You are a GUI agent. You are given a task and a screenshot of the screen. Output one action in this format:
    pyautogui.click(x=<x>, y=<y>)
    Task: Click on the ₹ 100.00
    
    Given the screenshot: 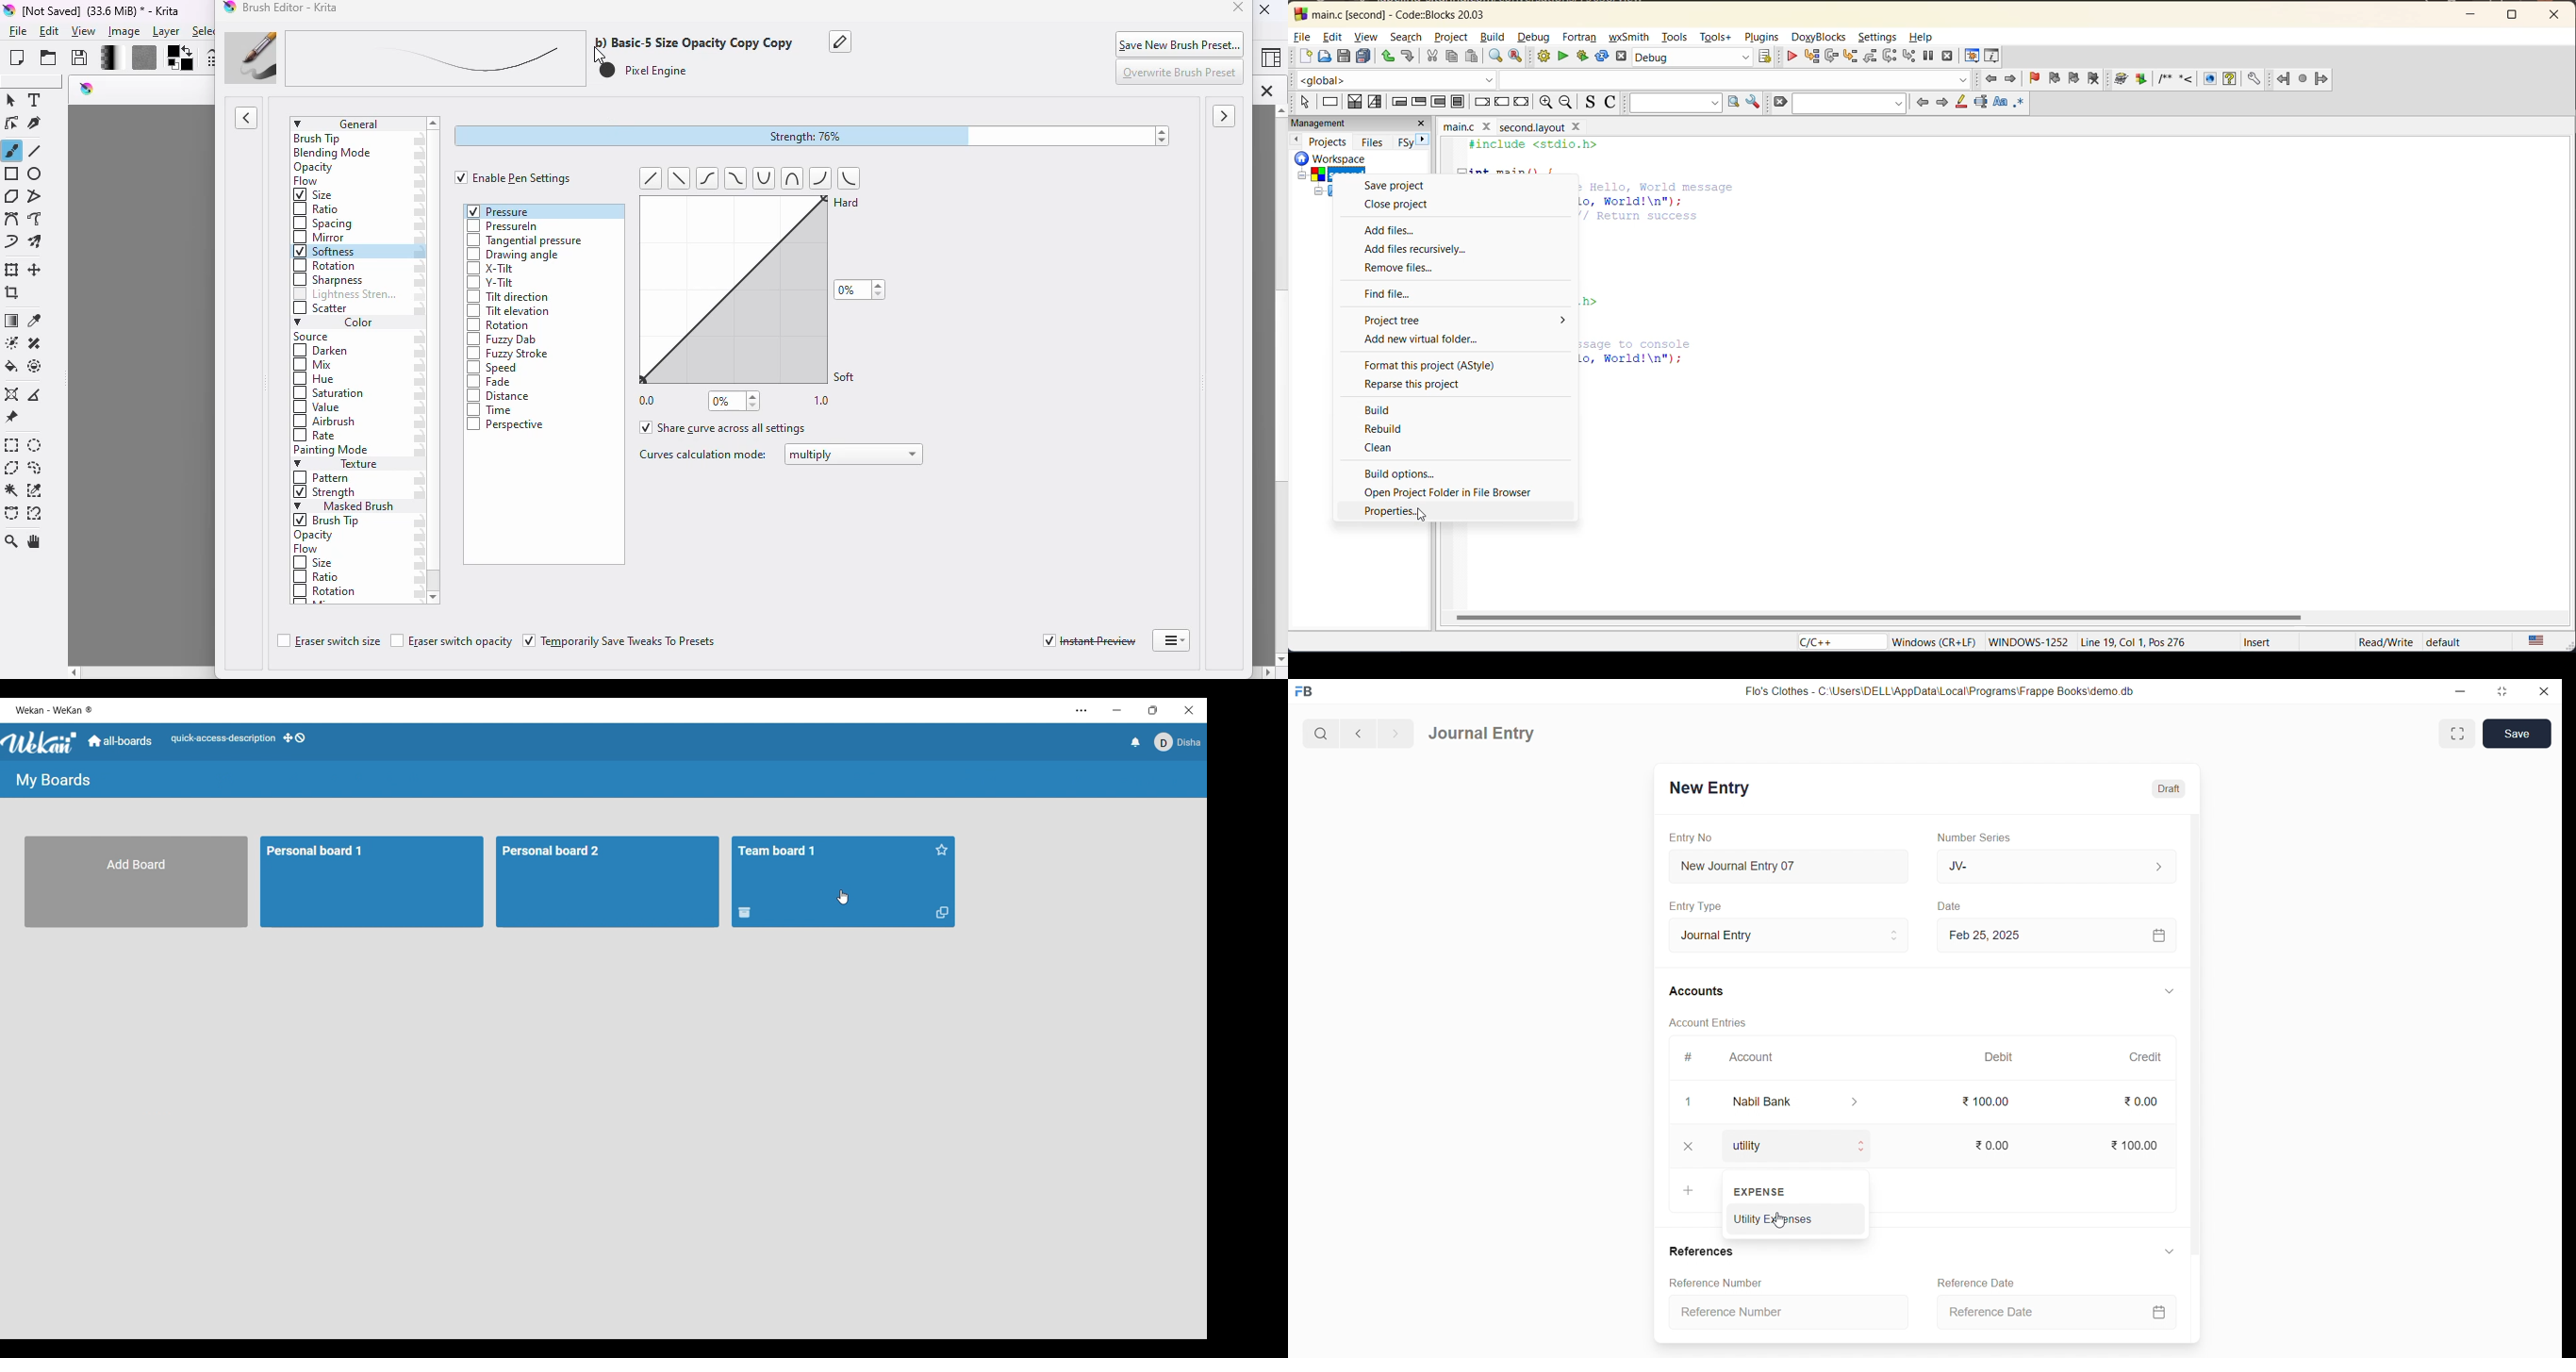 What is the action you would take?
    pyautogui.click(x=2131, y=1143)
    